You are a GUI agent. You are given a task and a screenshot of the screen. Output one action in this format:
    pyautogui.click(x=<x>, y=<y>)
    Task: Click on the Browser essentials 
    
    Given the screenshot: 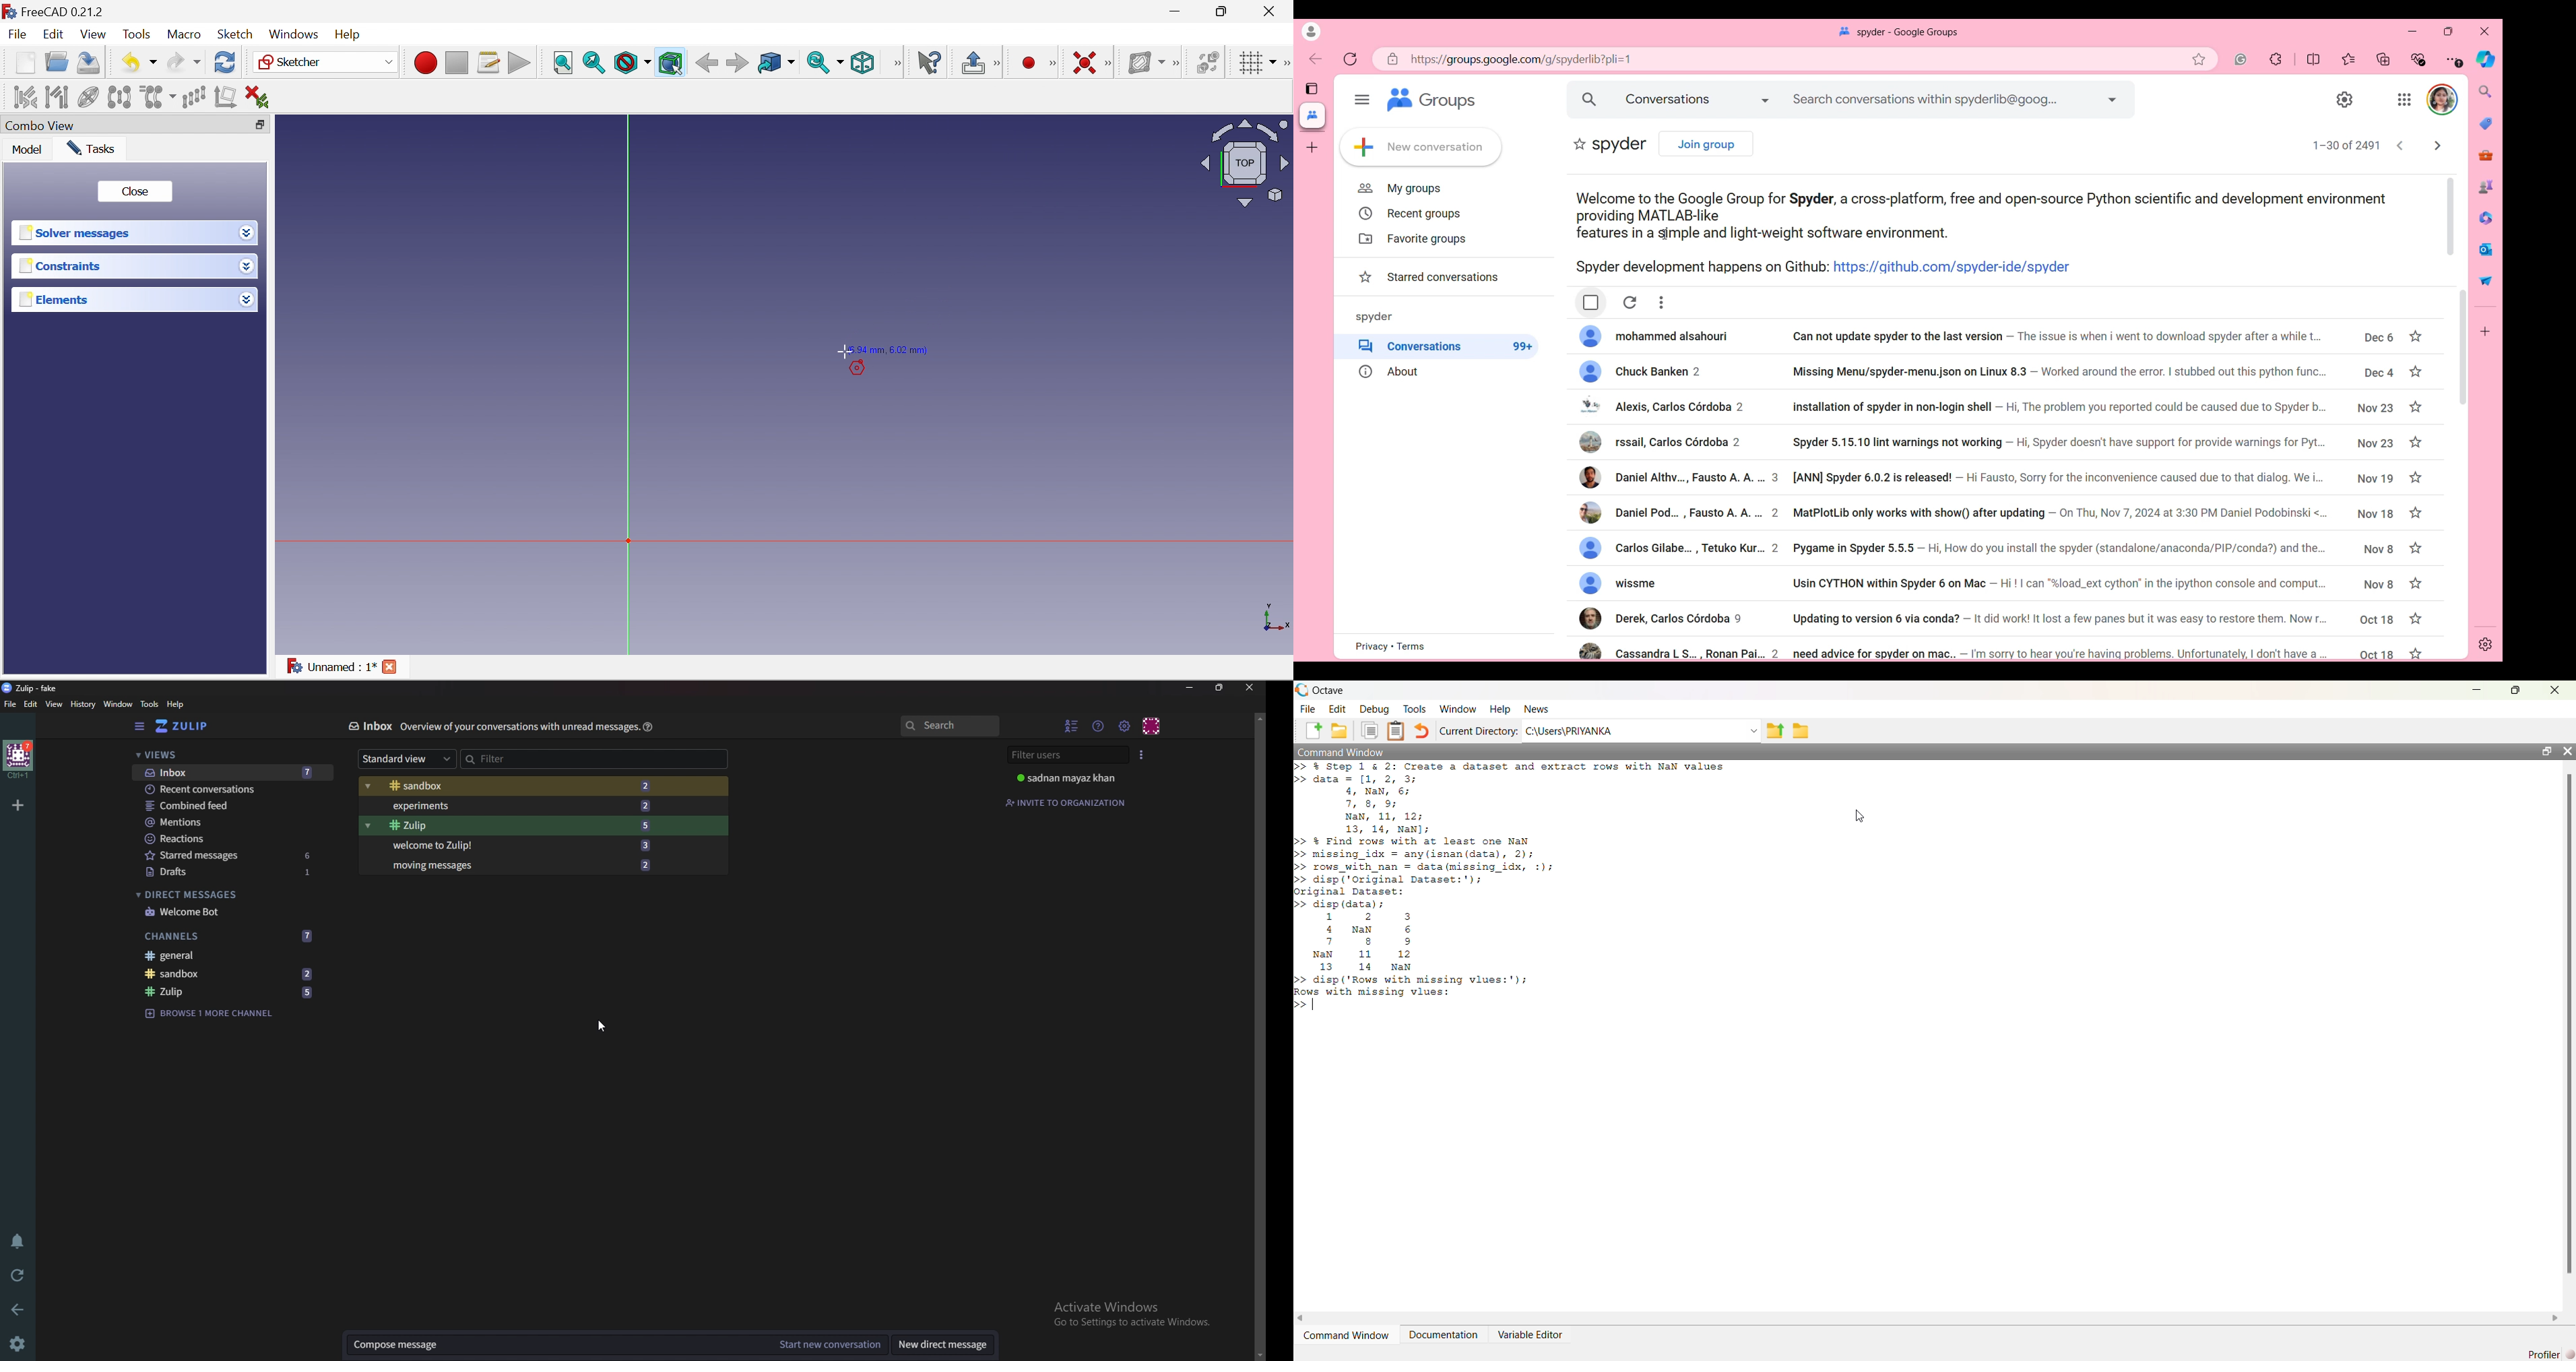 What is the action you would take?
    pyautogui.click(x=2419, y=60)
    